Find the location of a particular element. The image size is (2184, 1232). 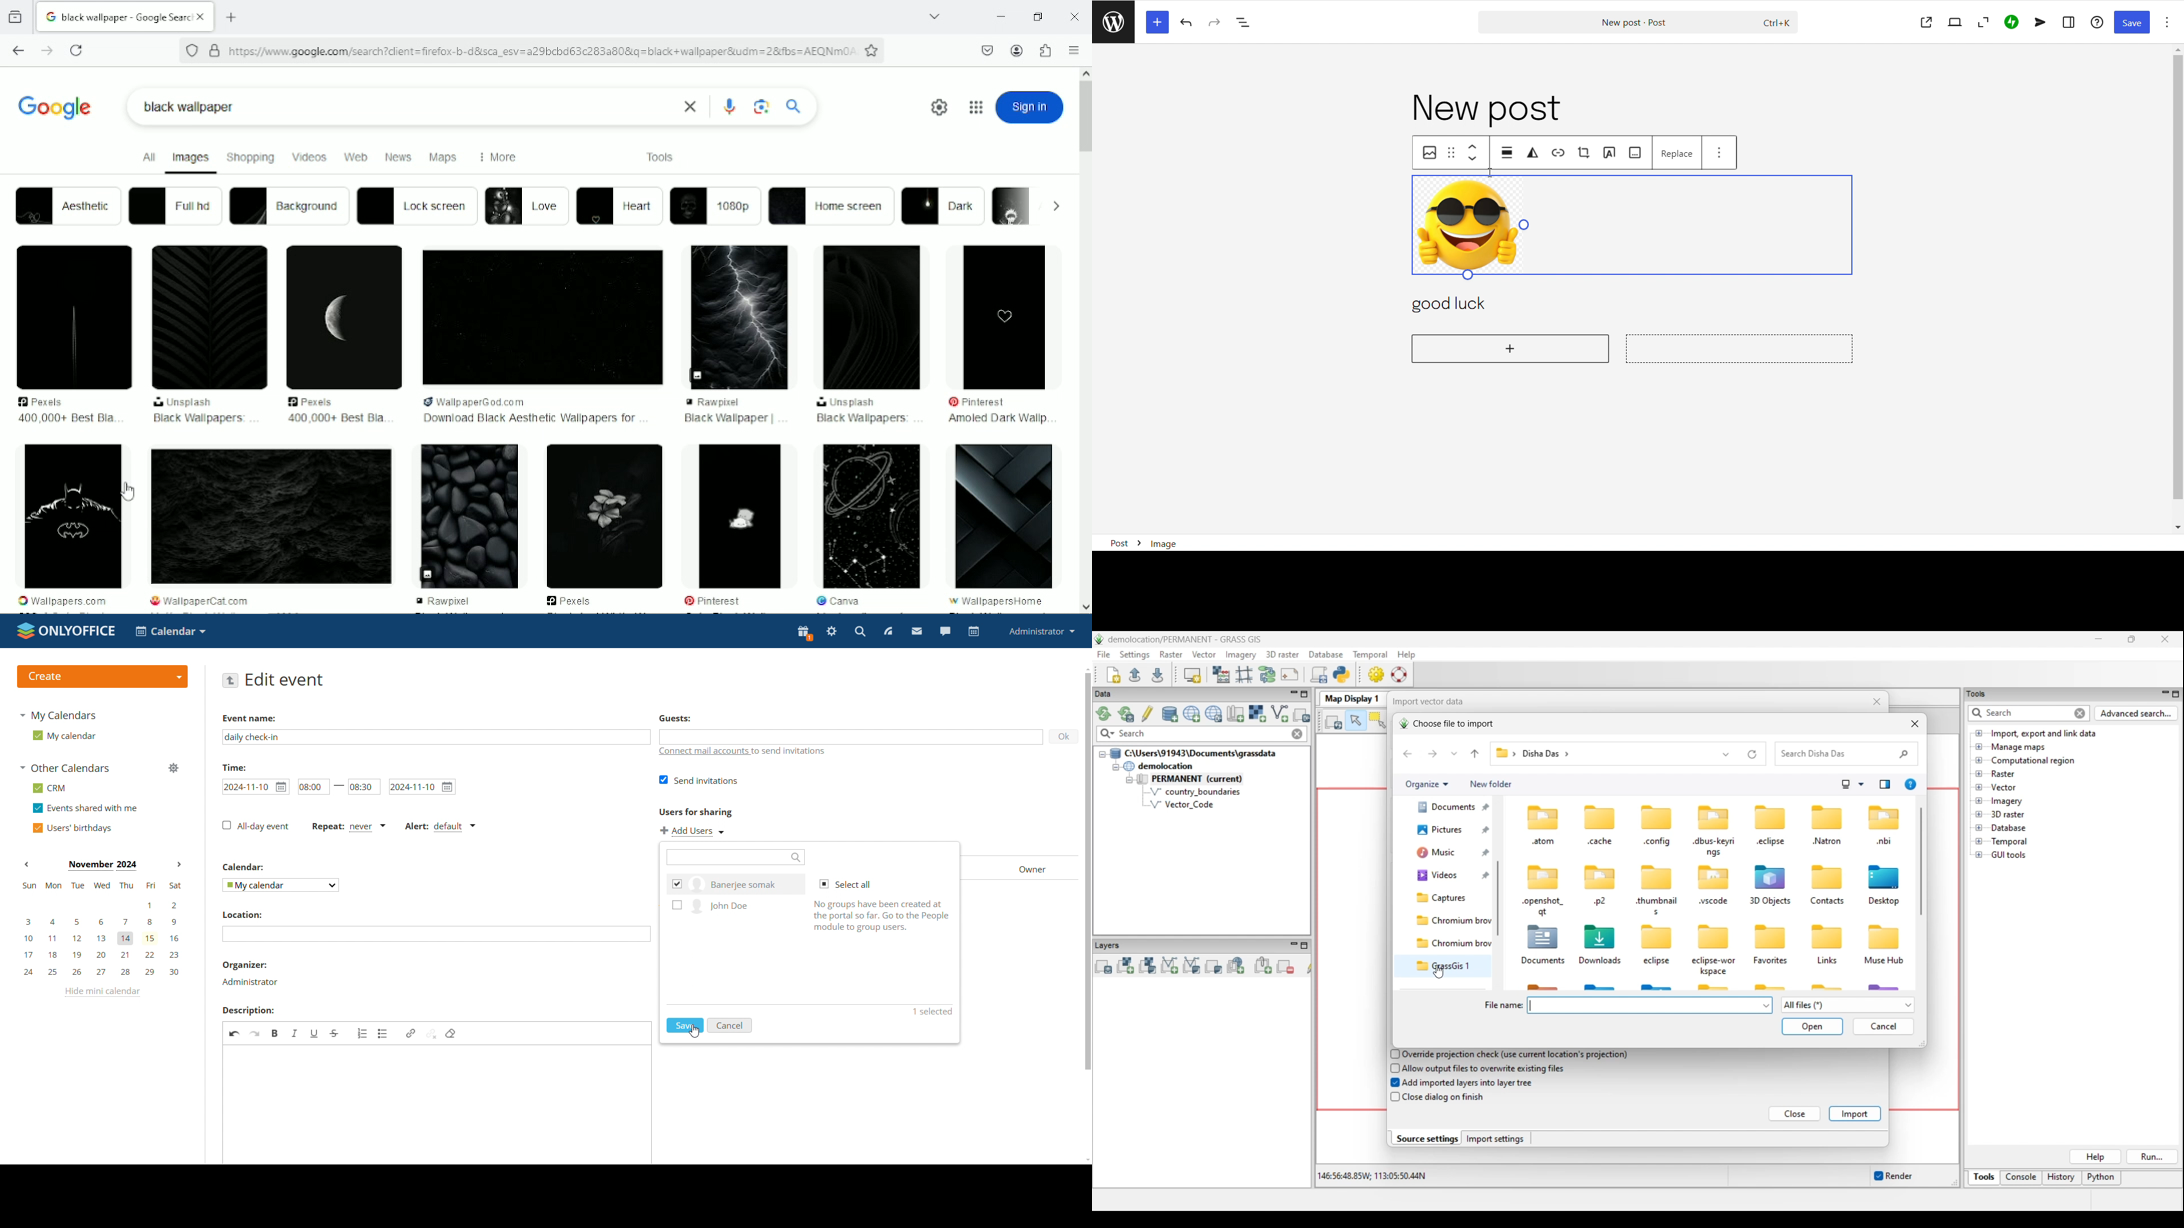

chat is located at coordinates (945, 631).